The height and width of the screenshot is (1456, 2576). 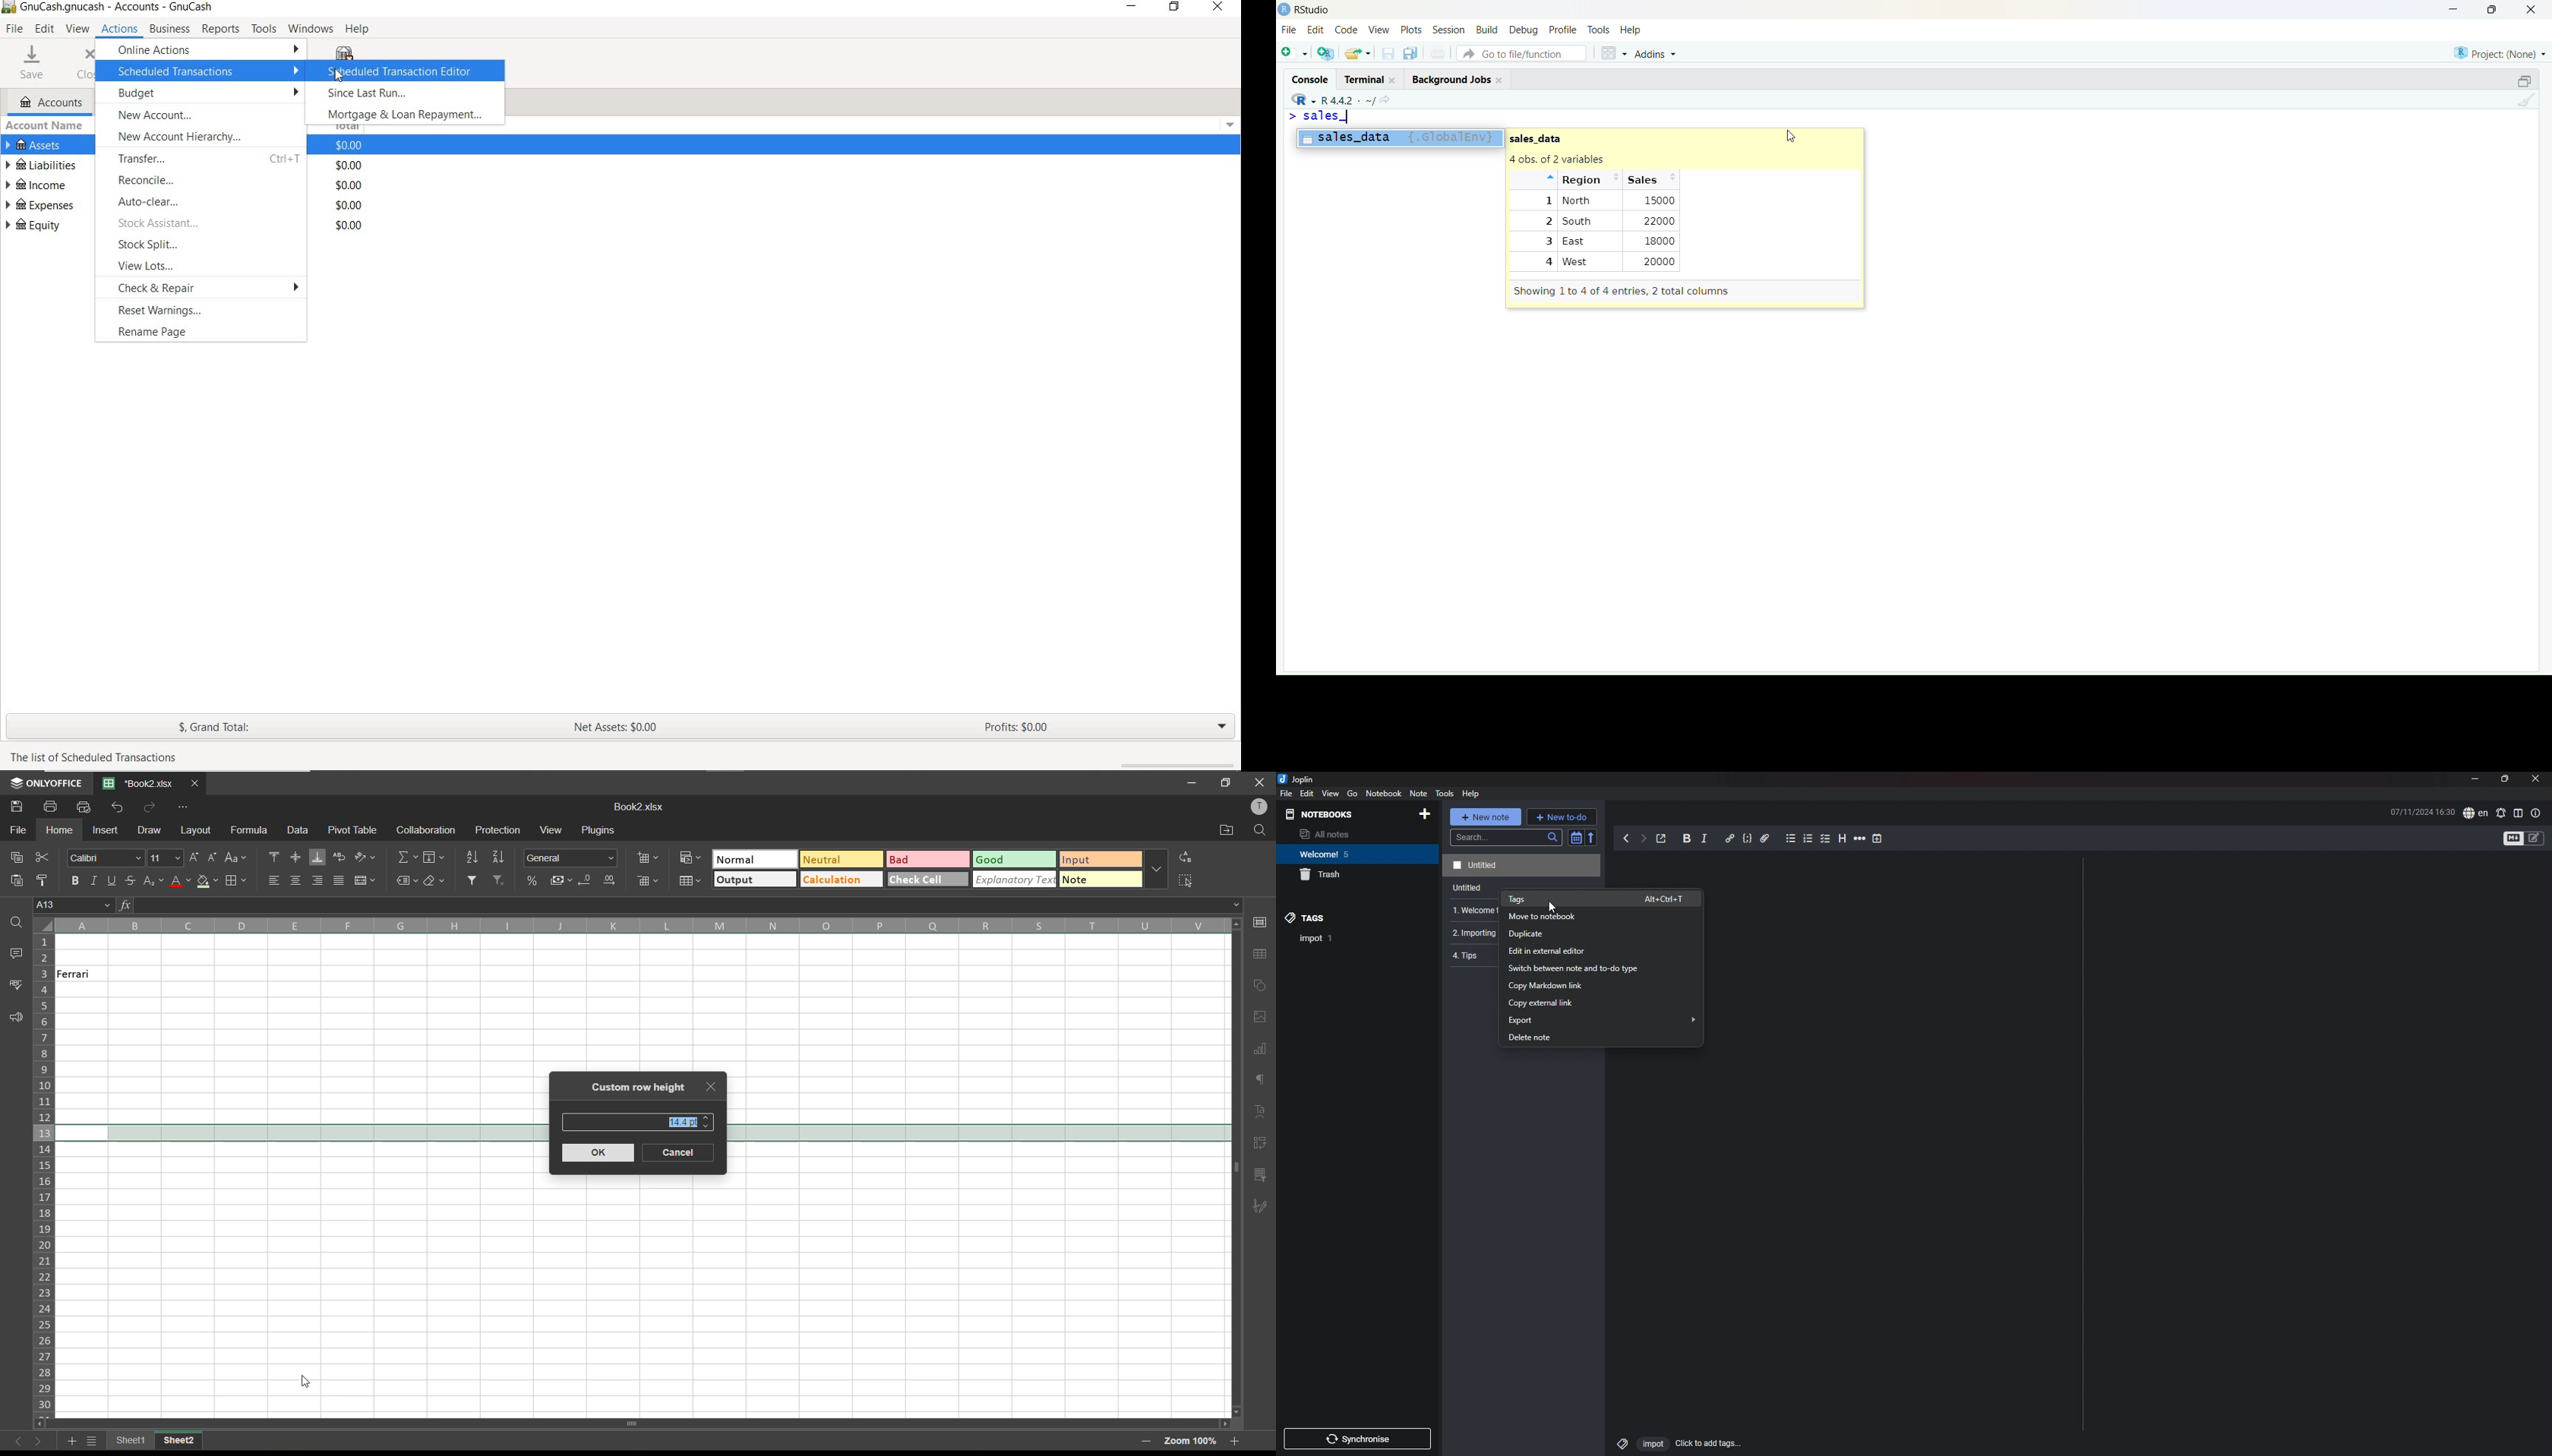 What do you see at coordinates (631, 1424) in the screenshot?
I see `scrollbar` at bounding box center [631, 1424].